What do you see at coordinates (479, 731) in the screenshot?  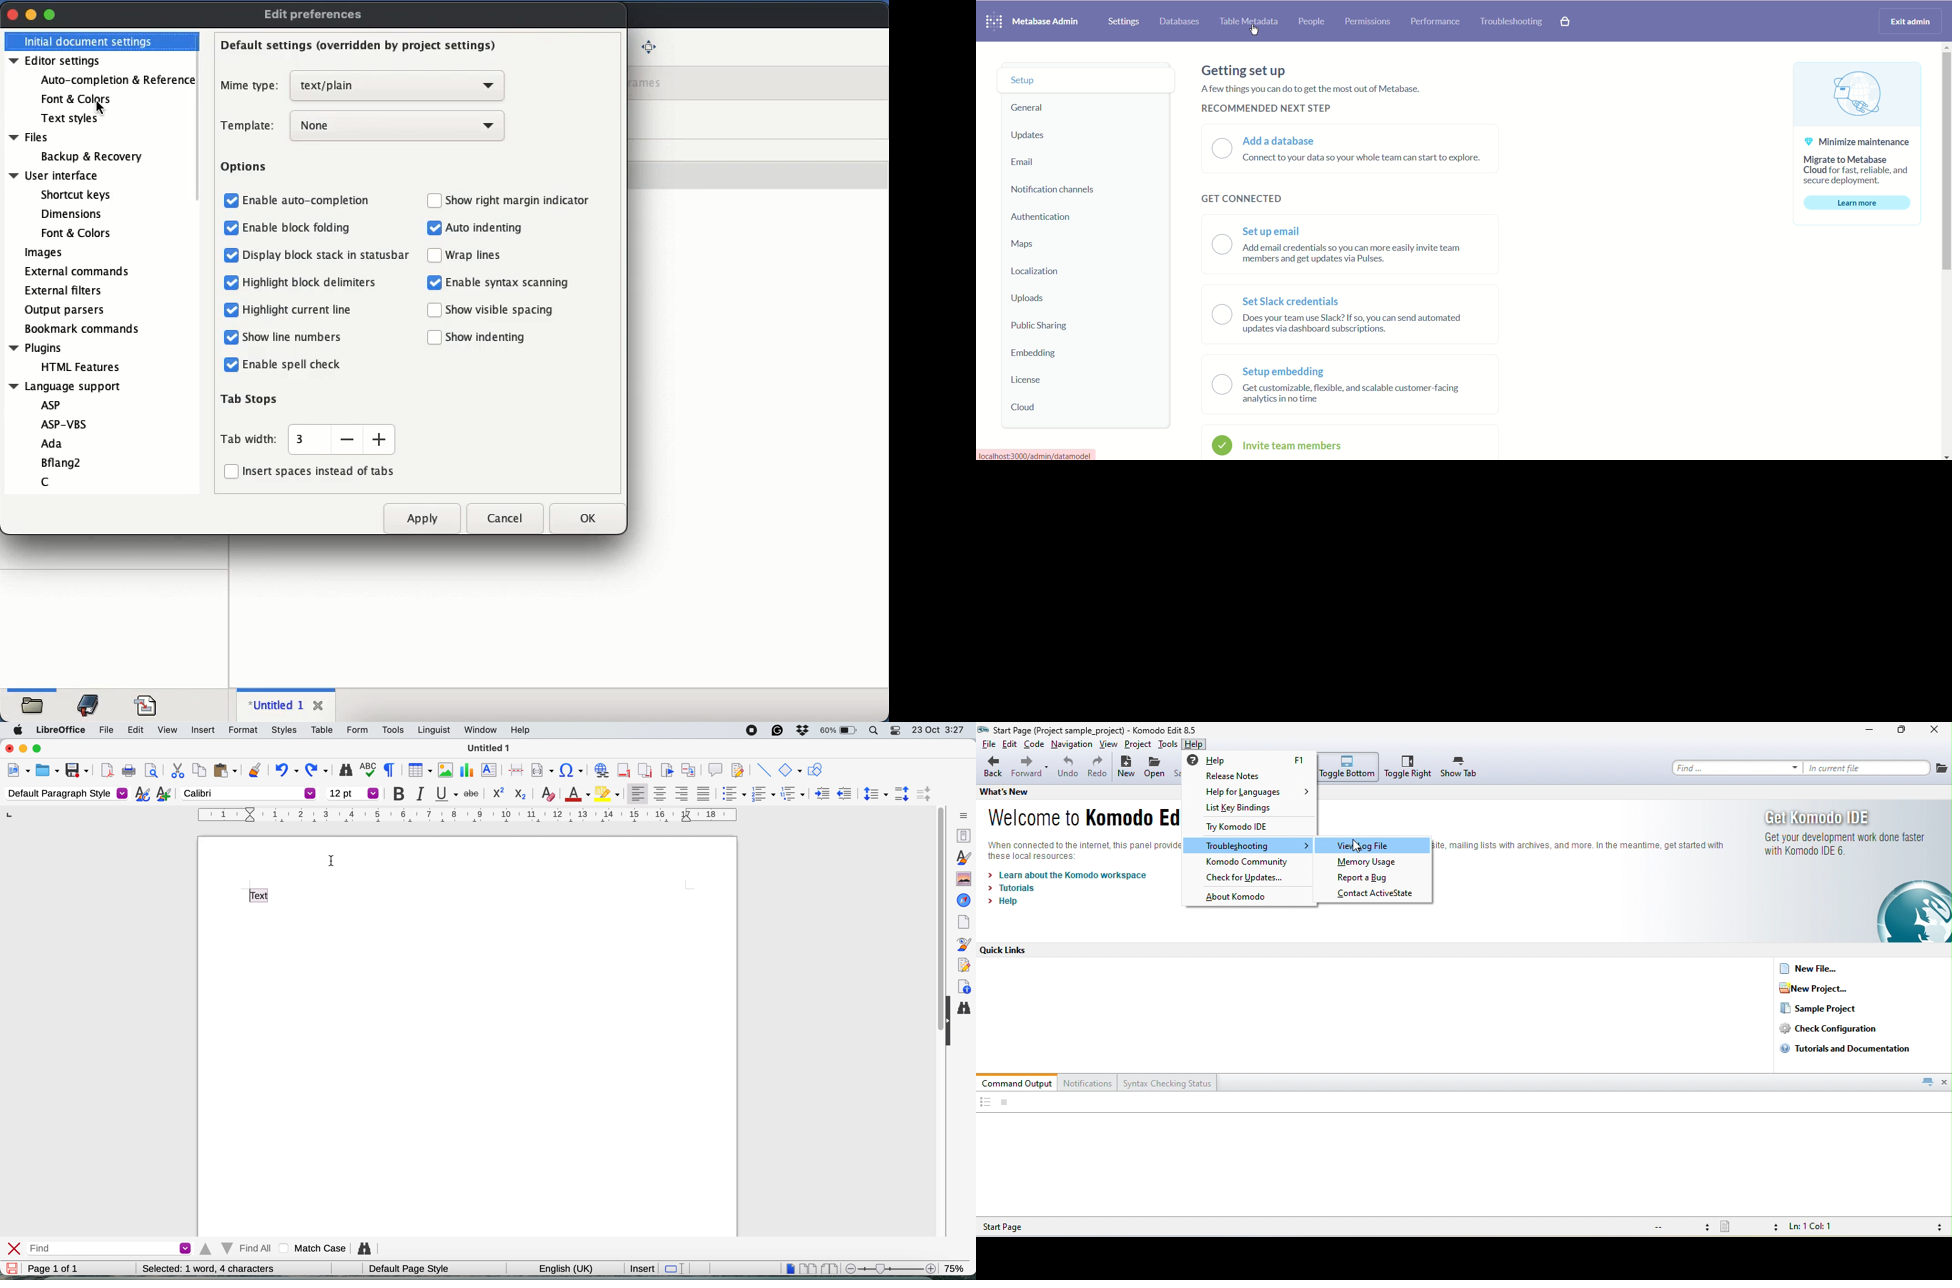 I see `window` at bounding box center [479, 731].